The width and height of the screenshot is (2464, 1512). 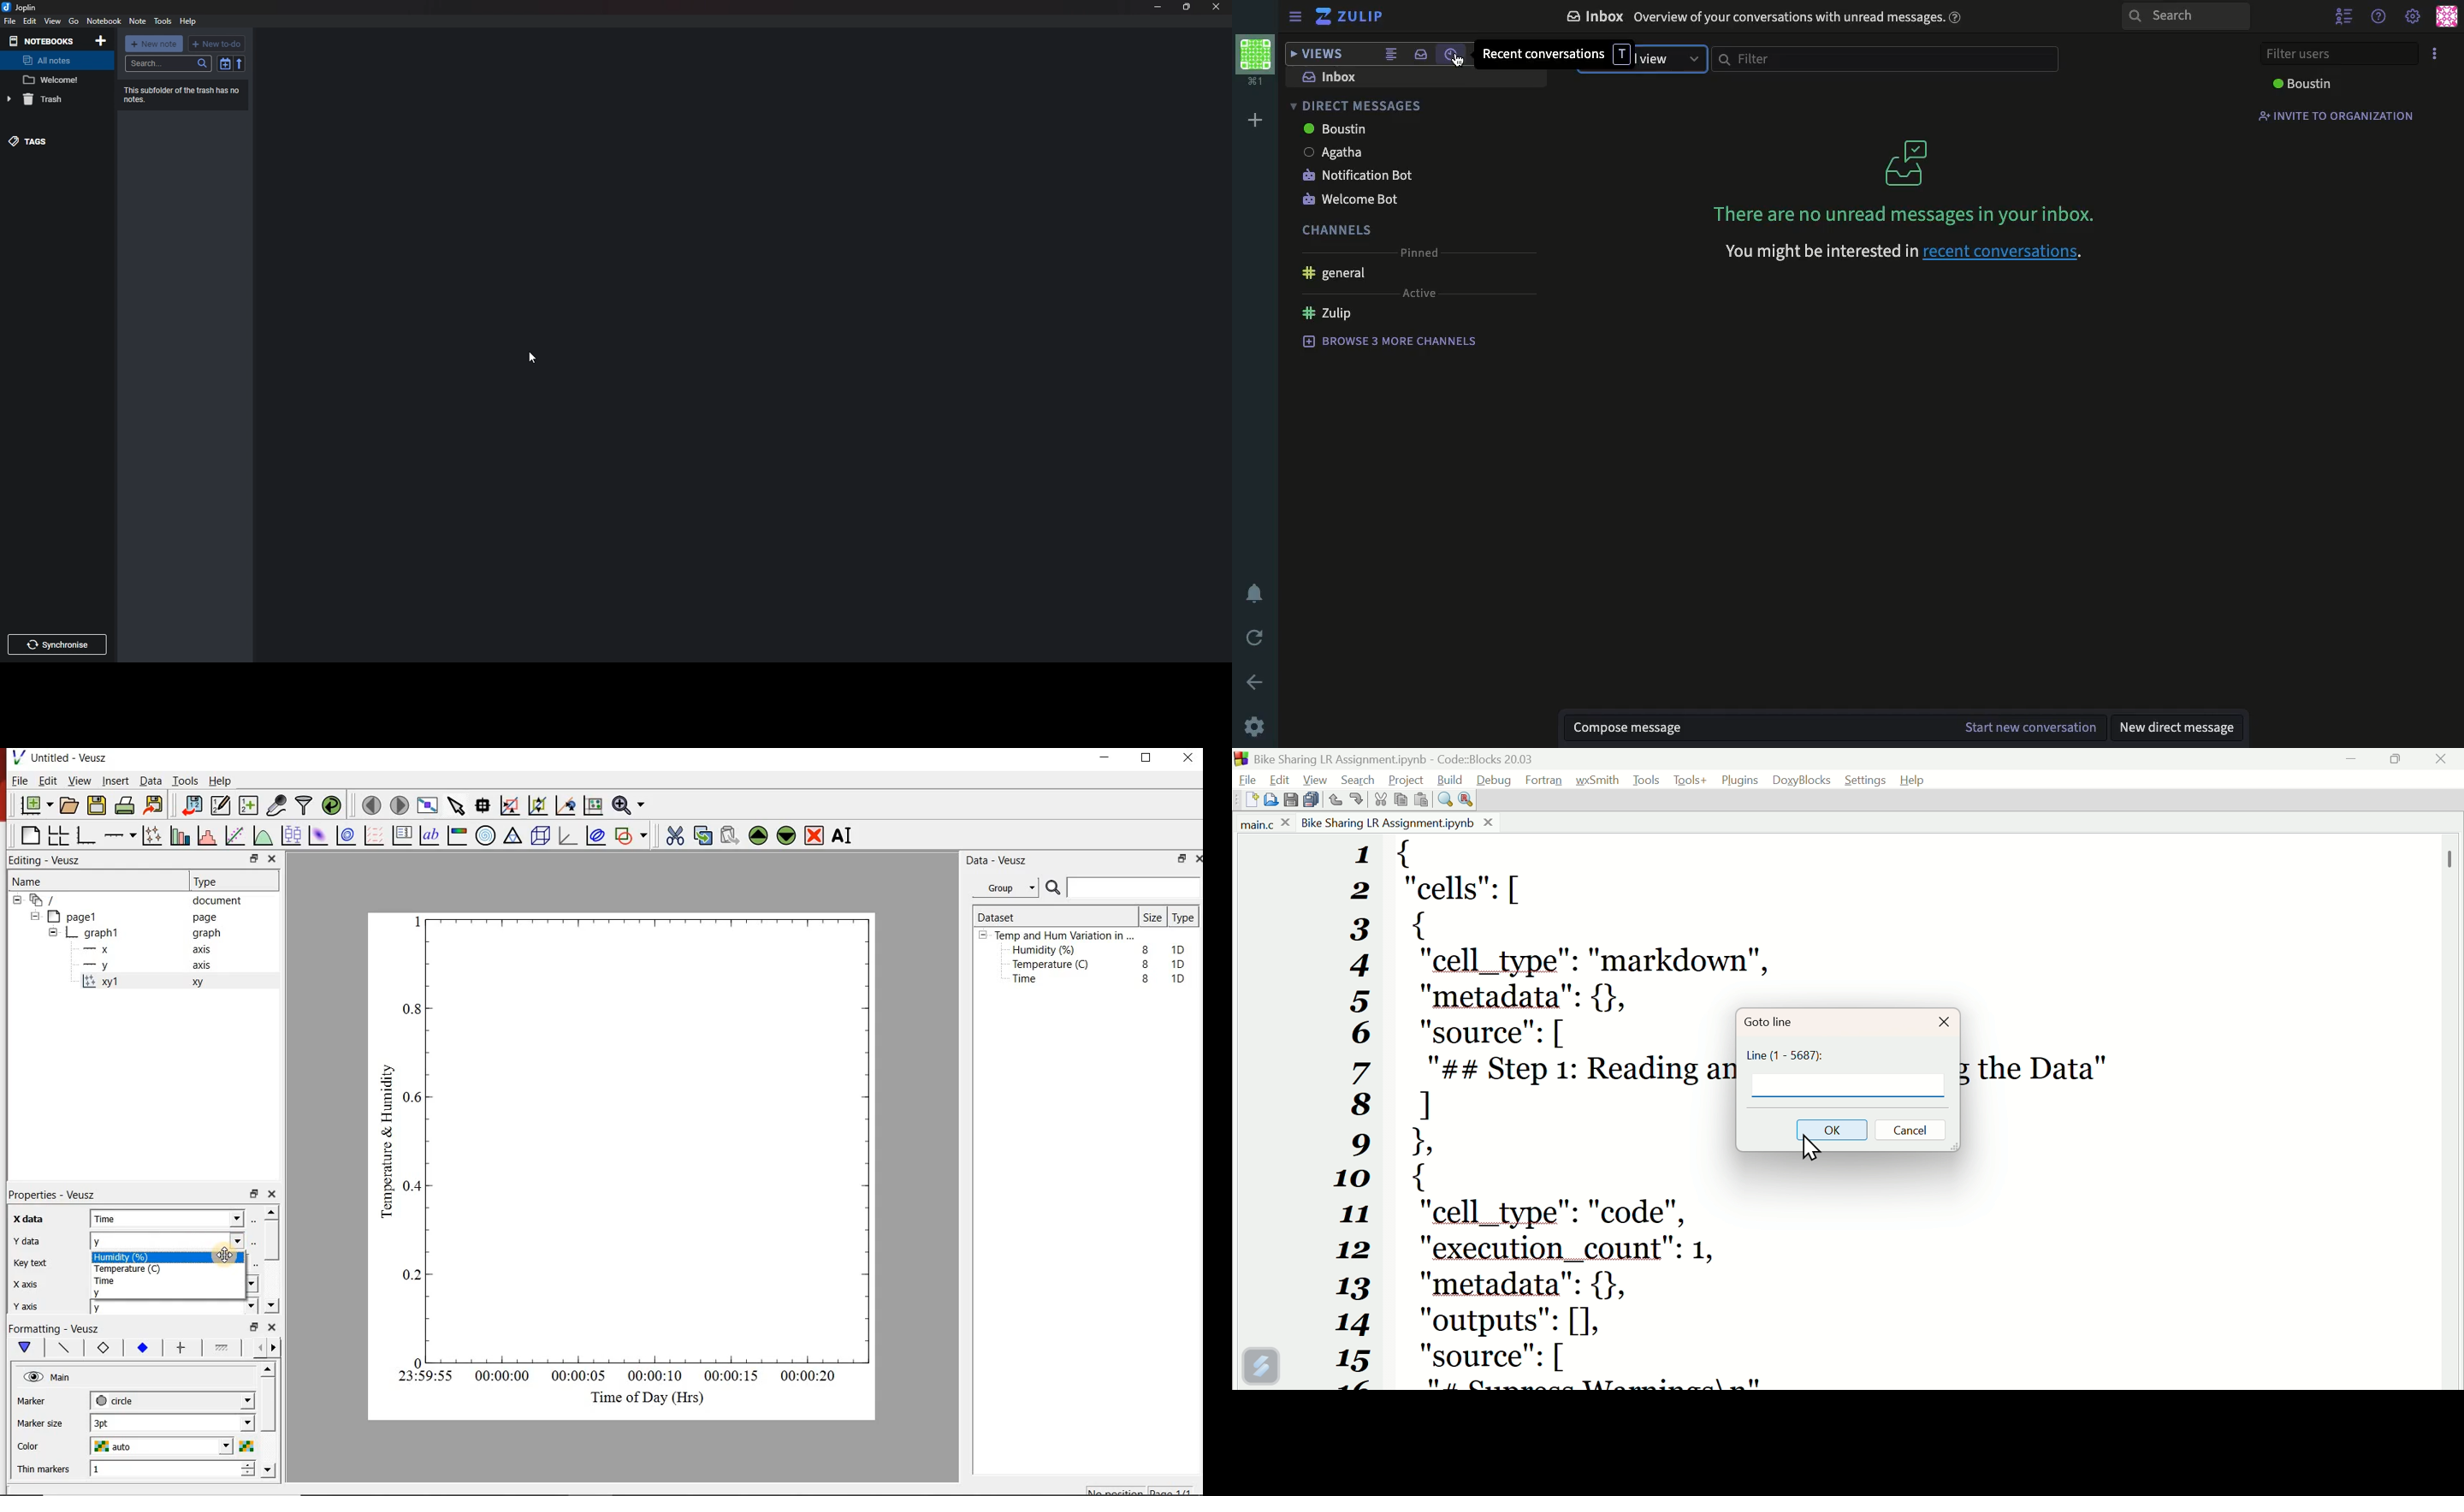 I want to click on Type, so click(x=215, y=881).